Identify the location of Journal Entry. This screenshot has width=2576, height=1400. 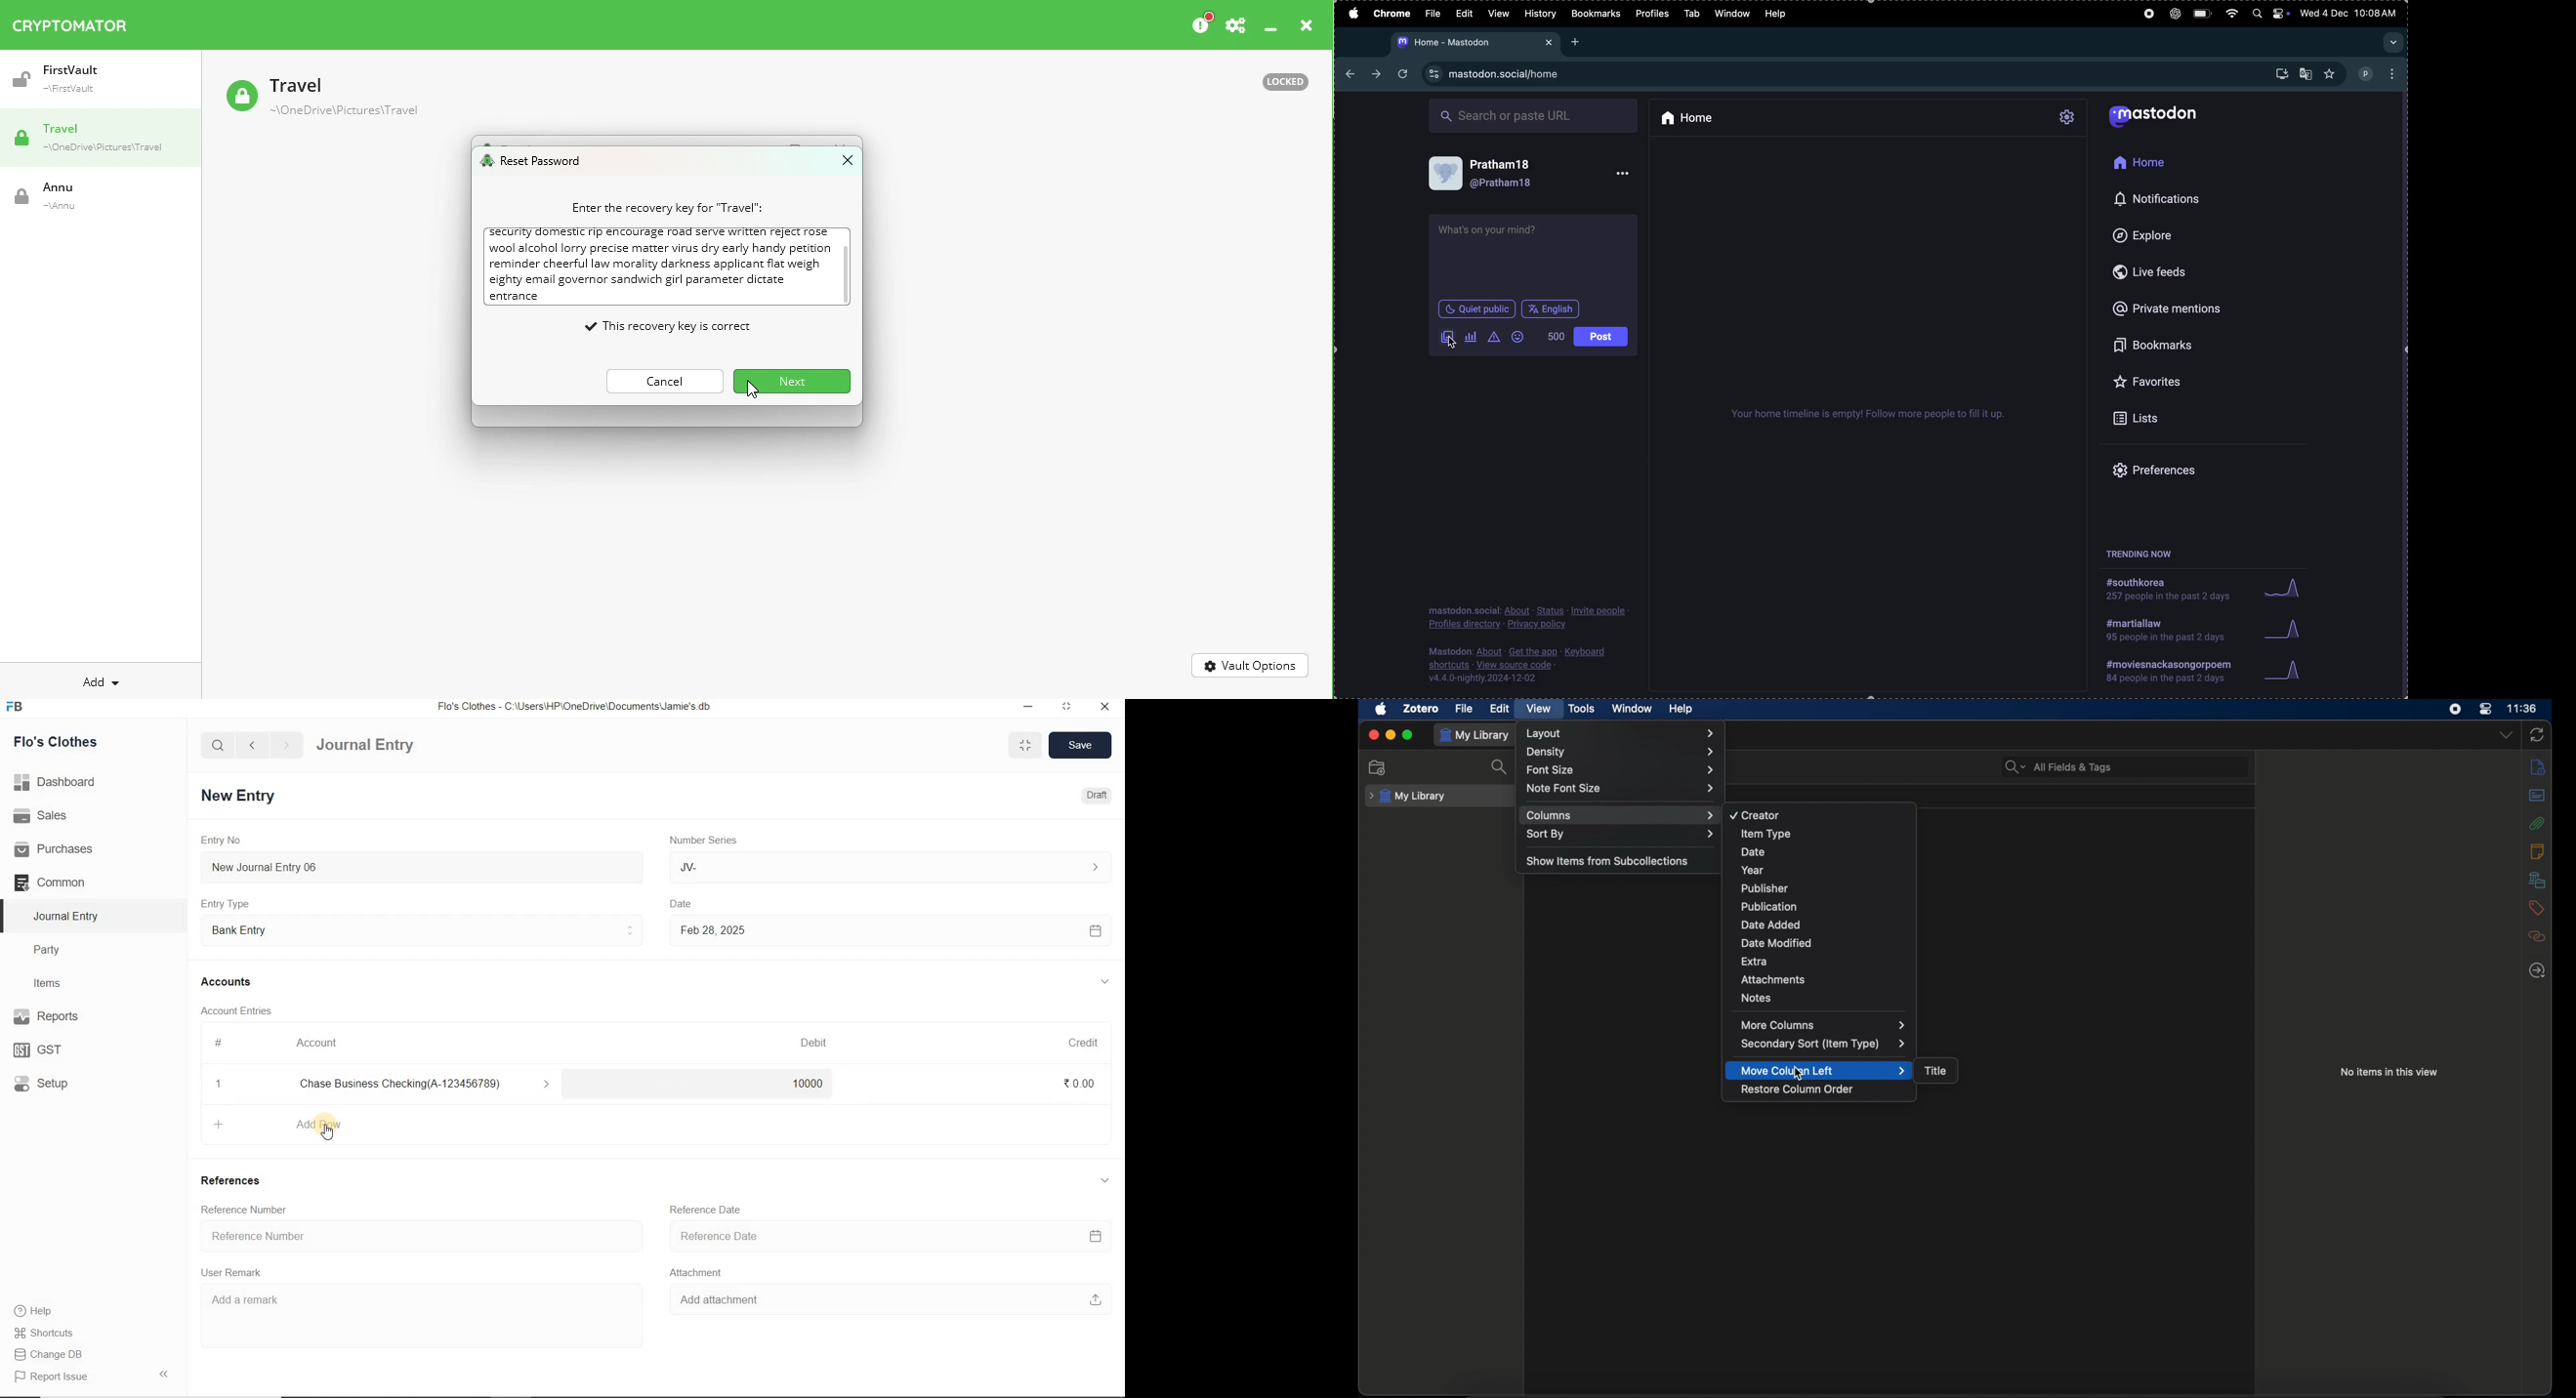
(389, 743).